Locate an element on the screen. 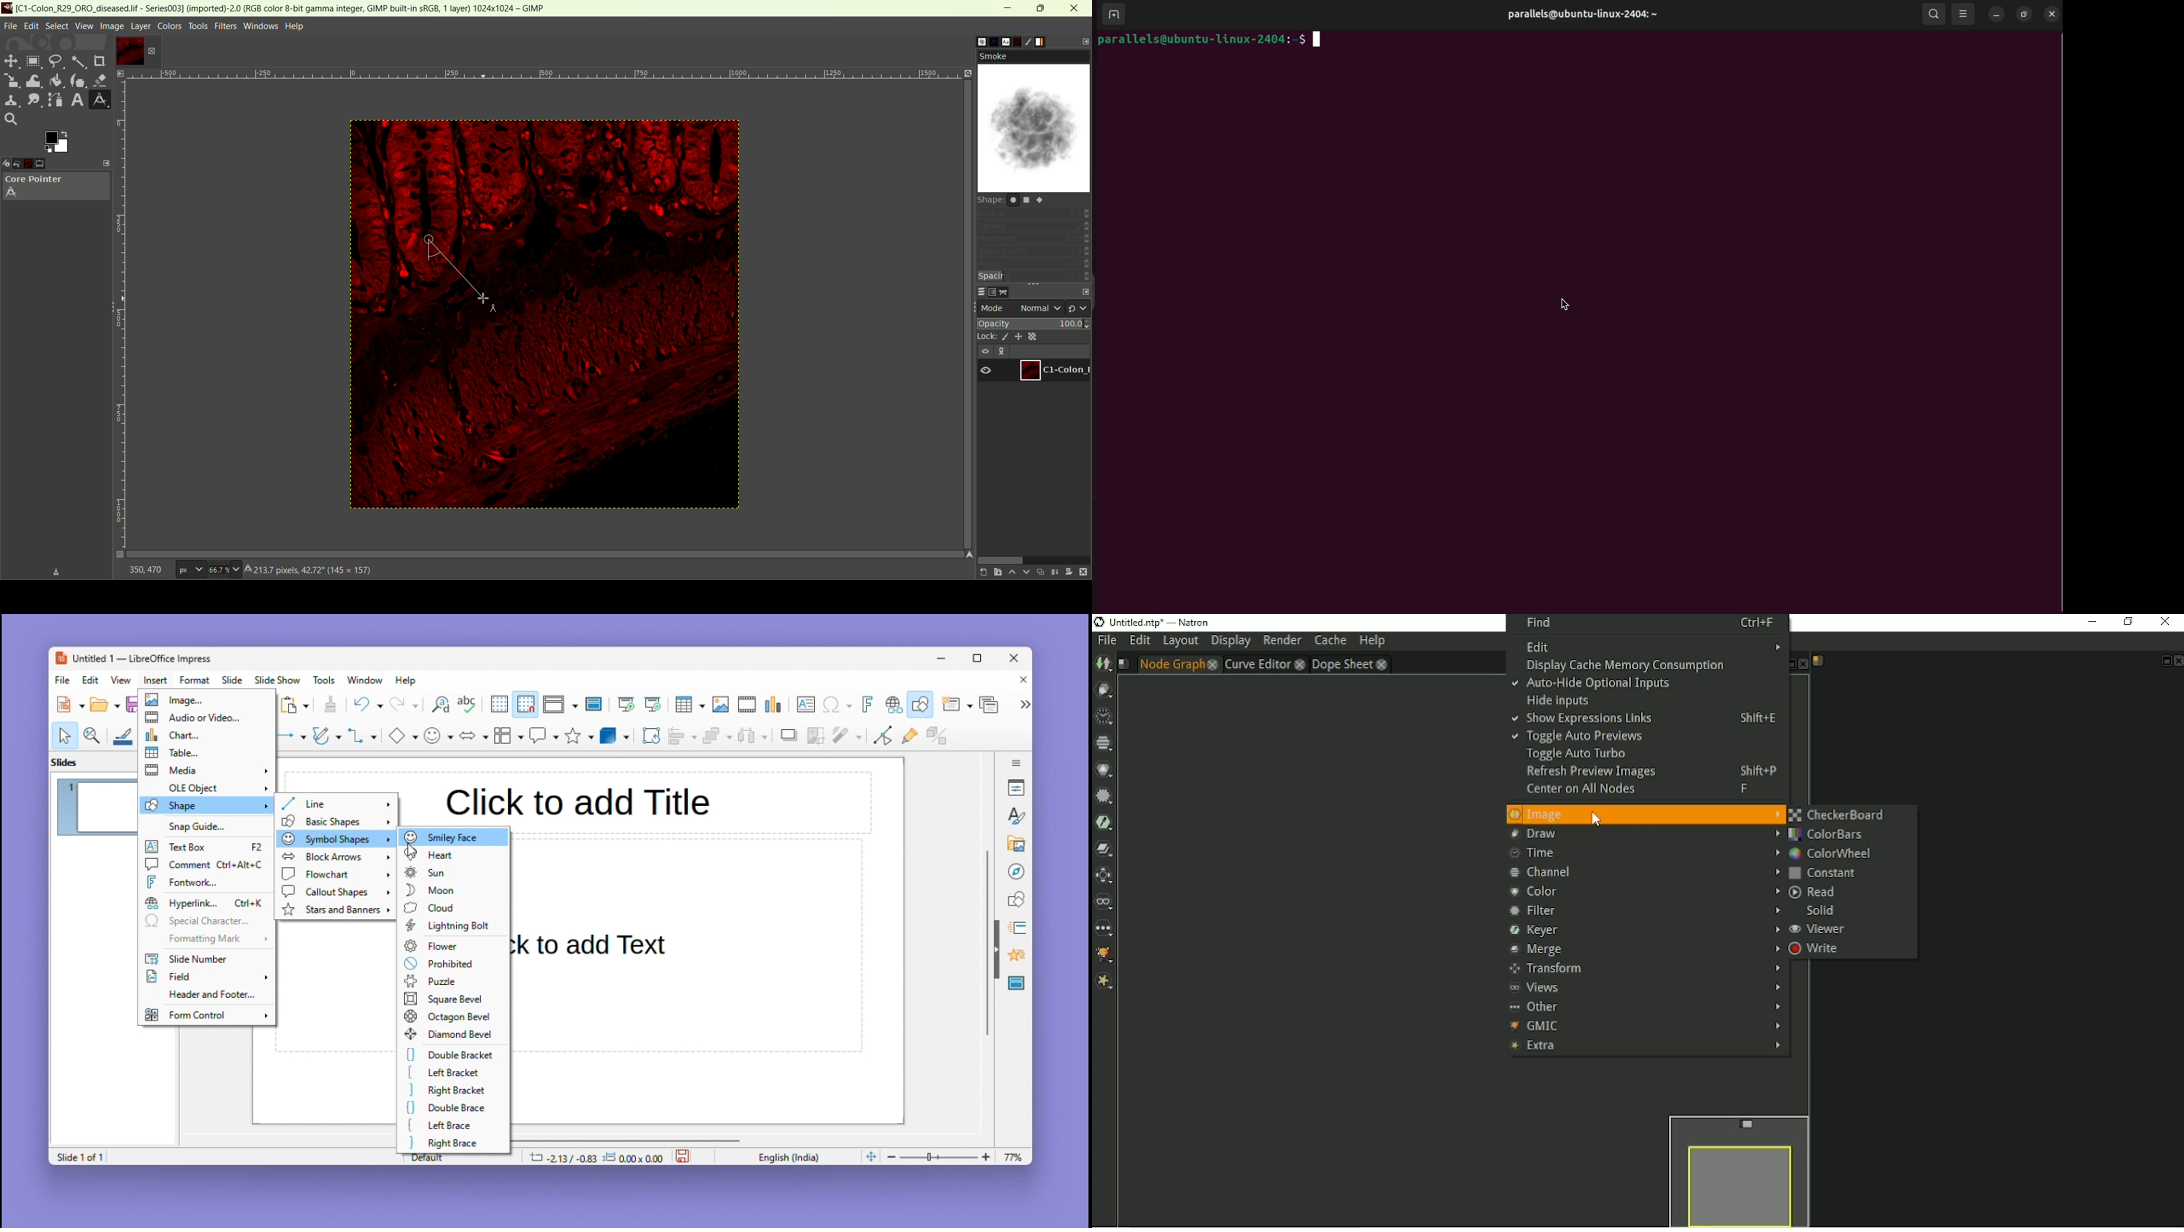  scale is located at coordinates (10, 79).